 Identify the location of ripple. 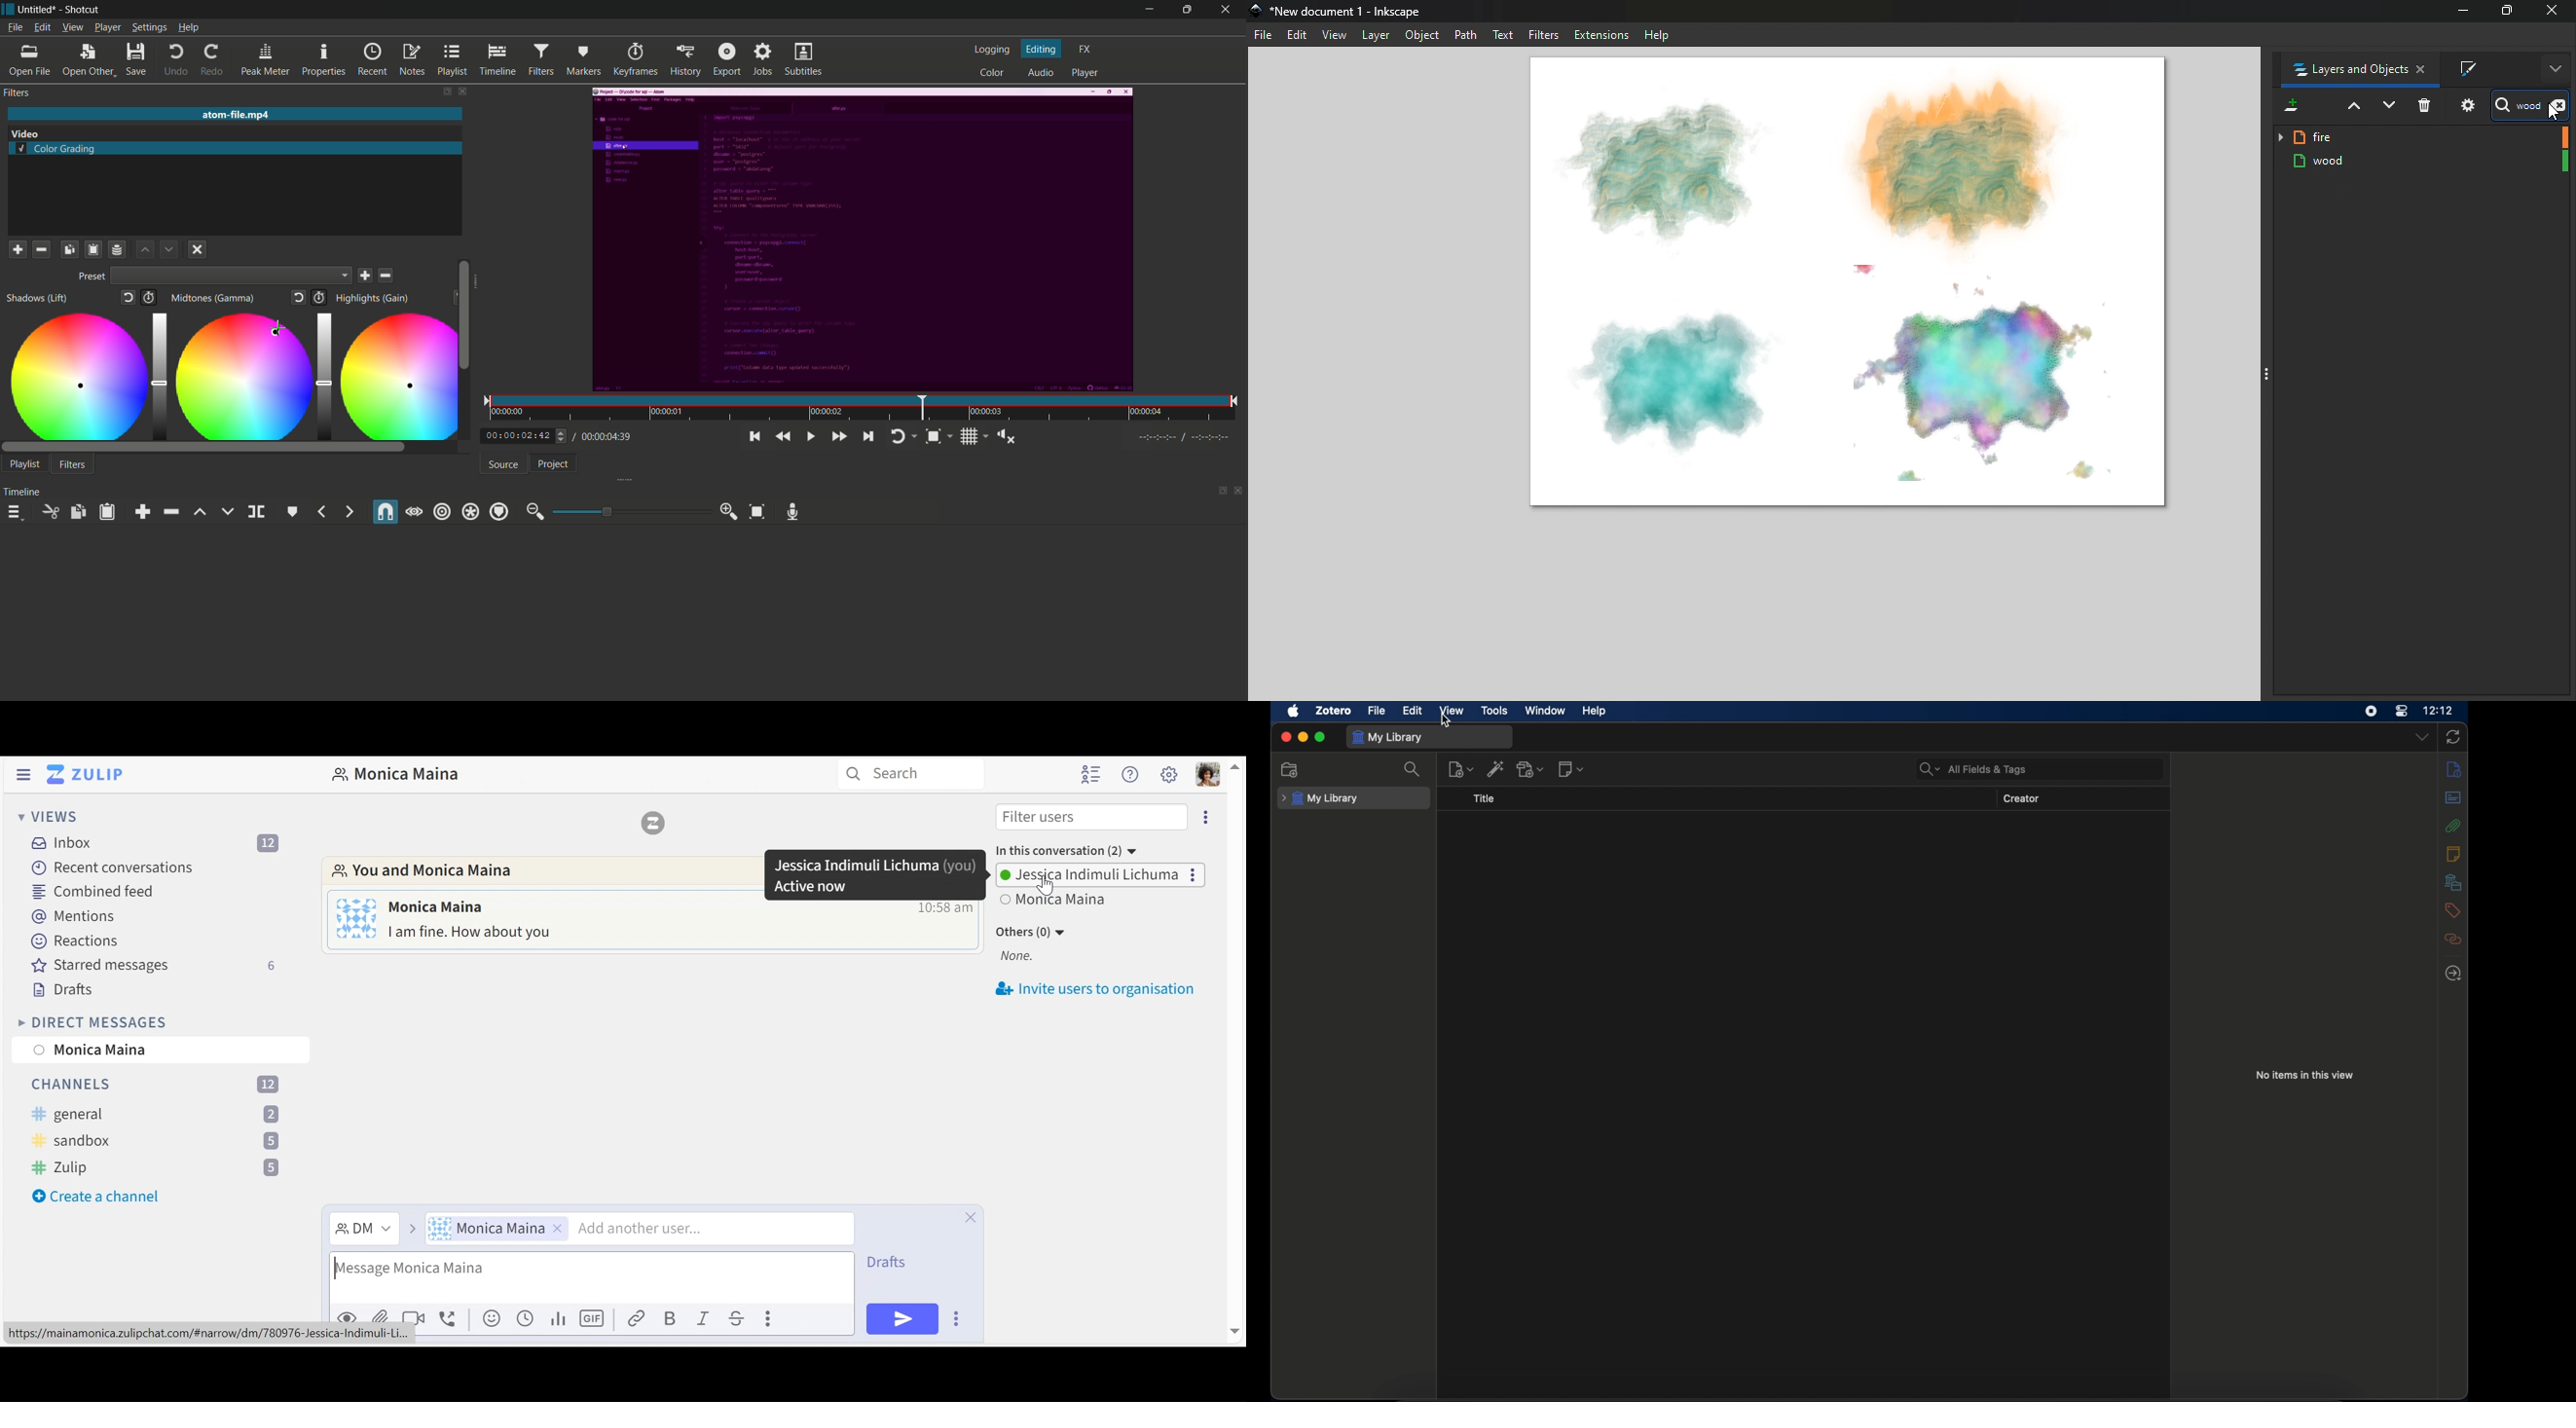
(442, 511).